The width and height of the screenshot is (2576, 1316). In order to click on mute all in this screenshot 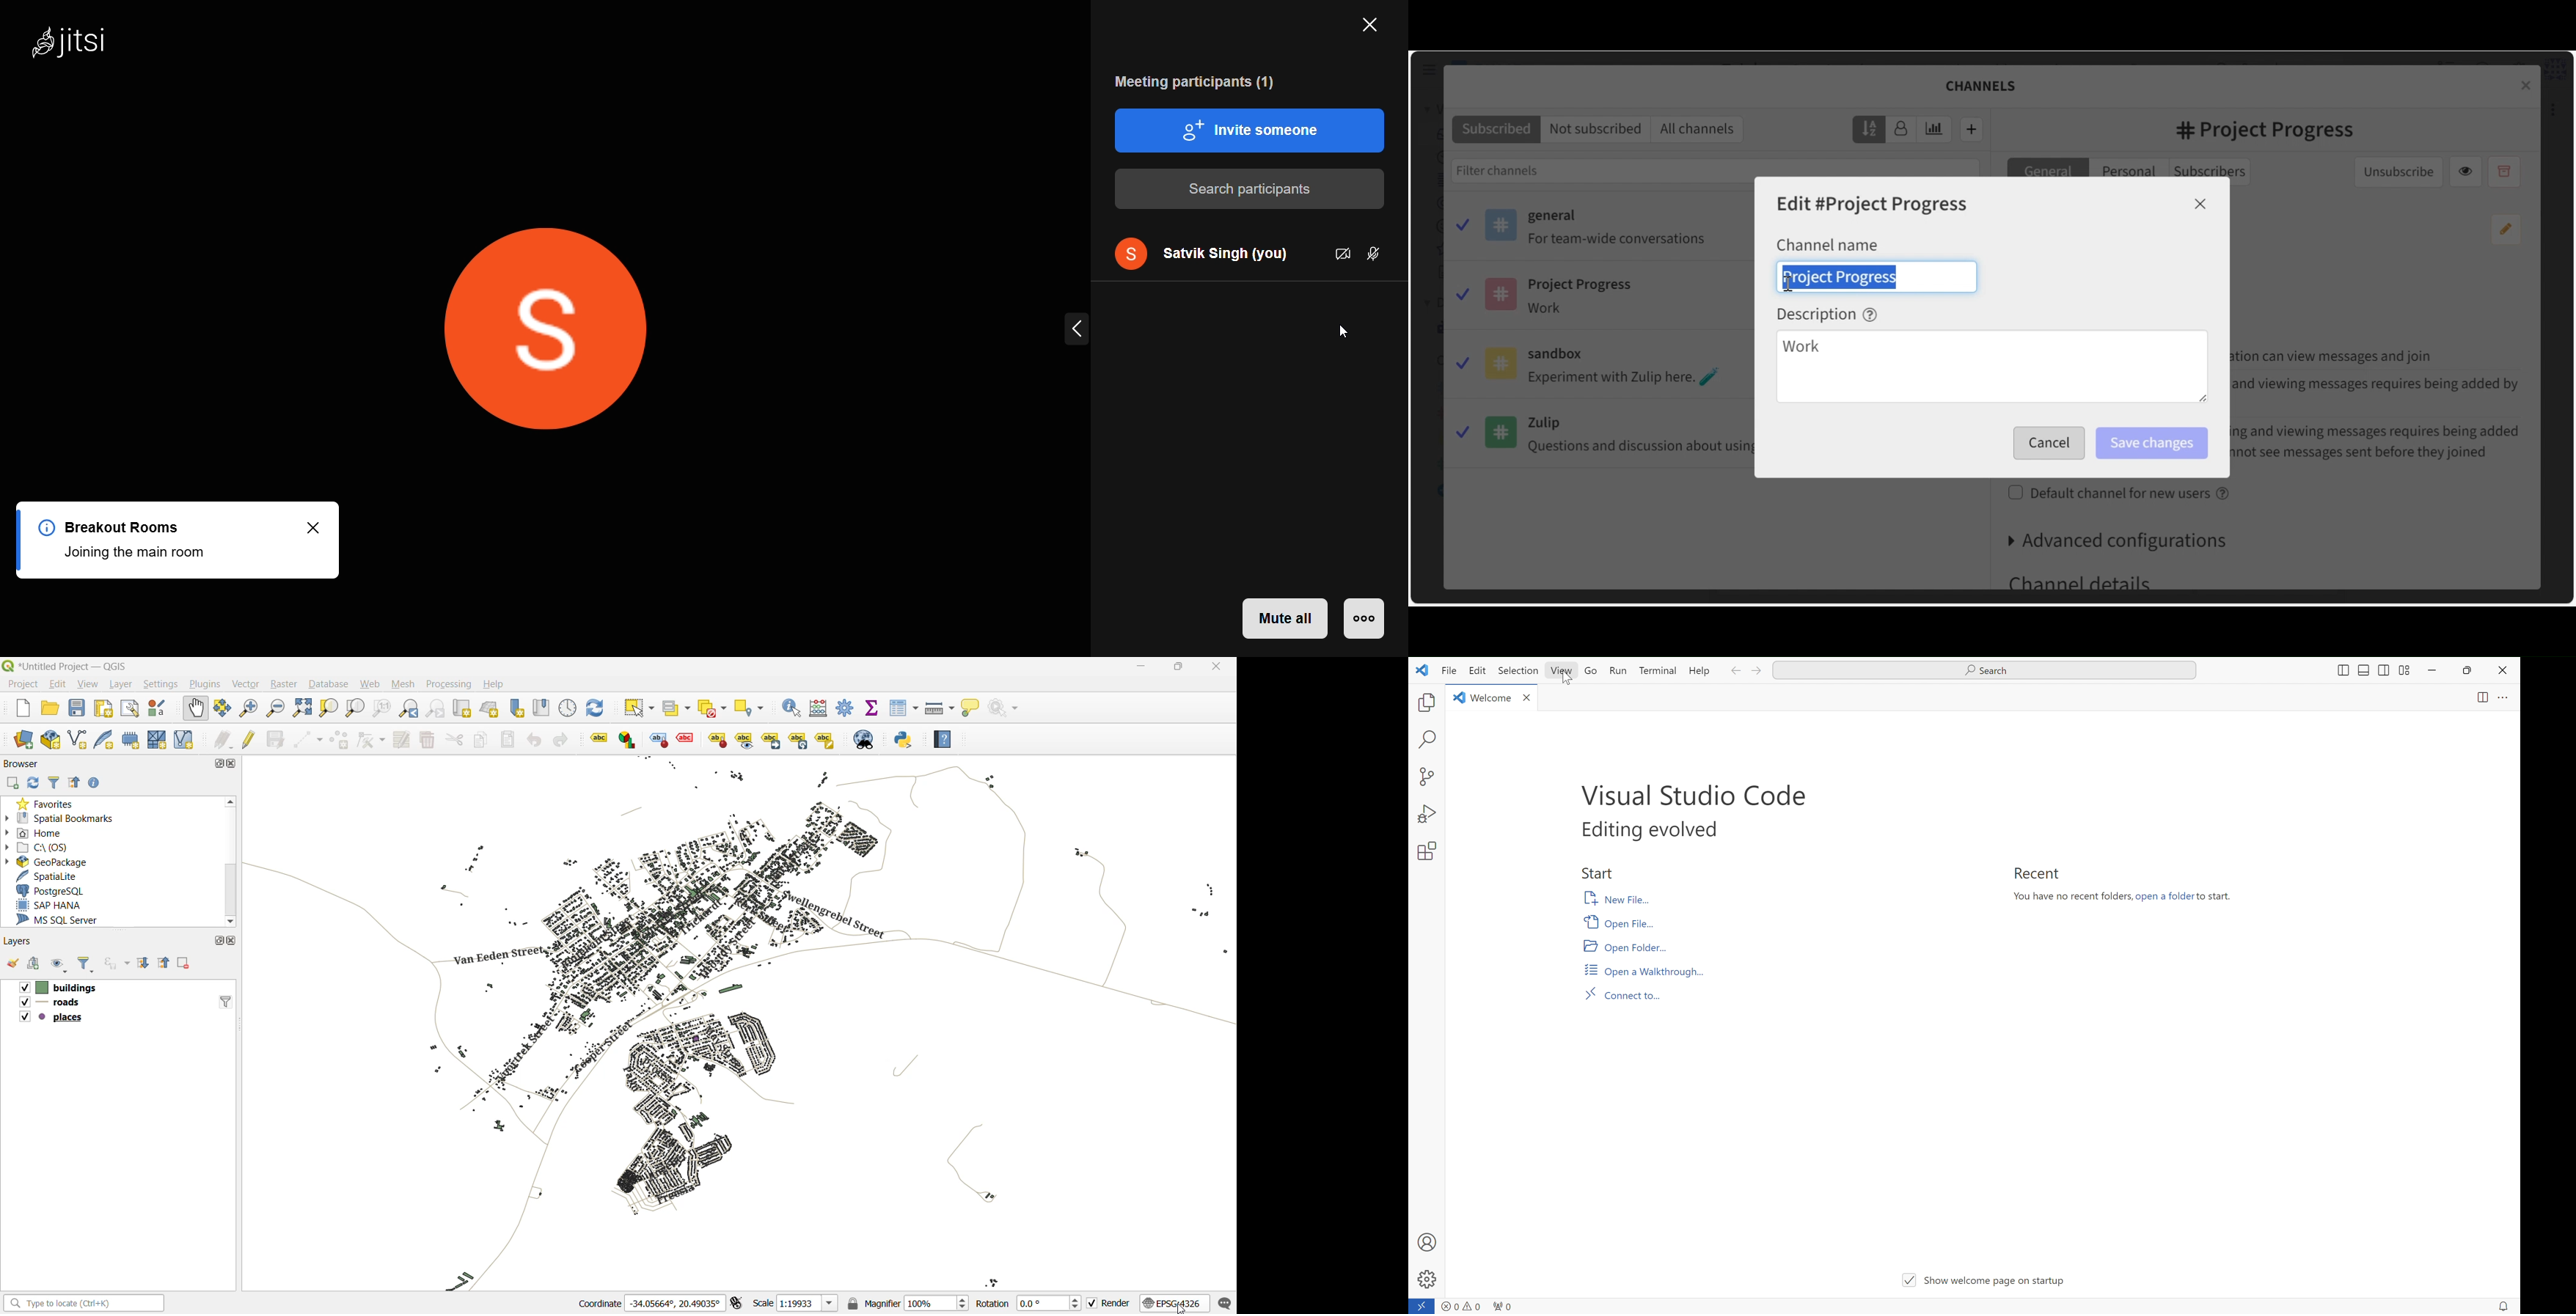, I will do `click(1284, 619)`.